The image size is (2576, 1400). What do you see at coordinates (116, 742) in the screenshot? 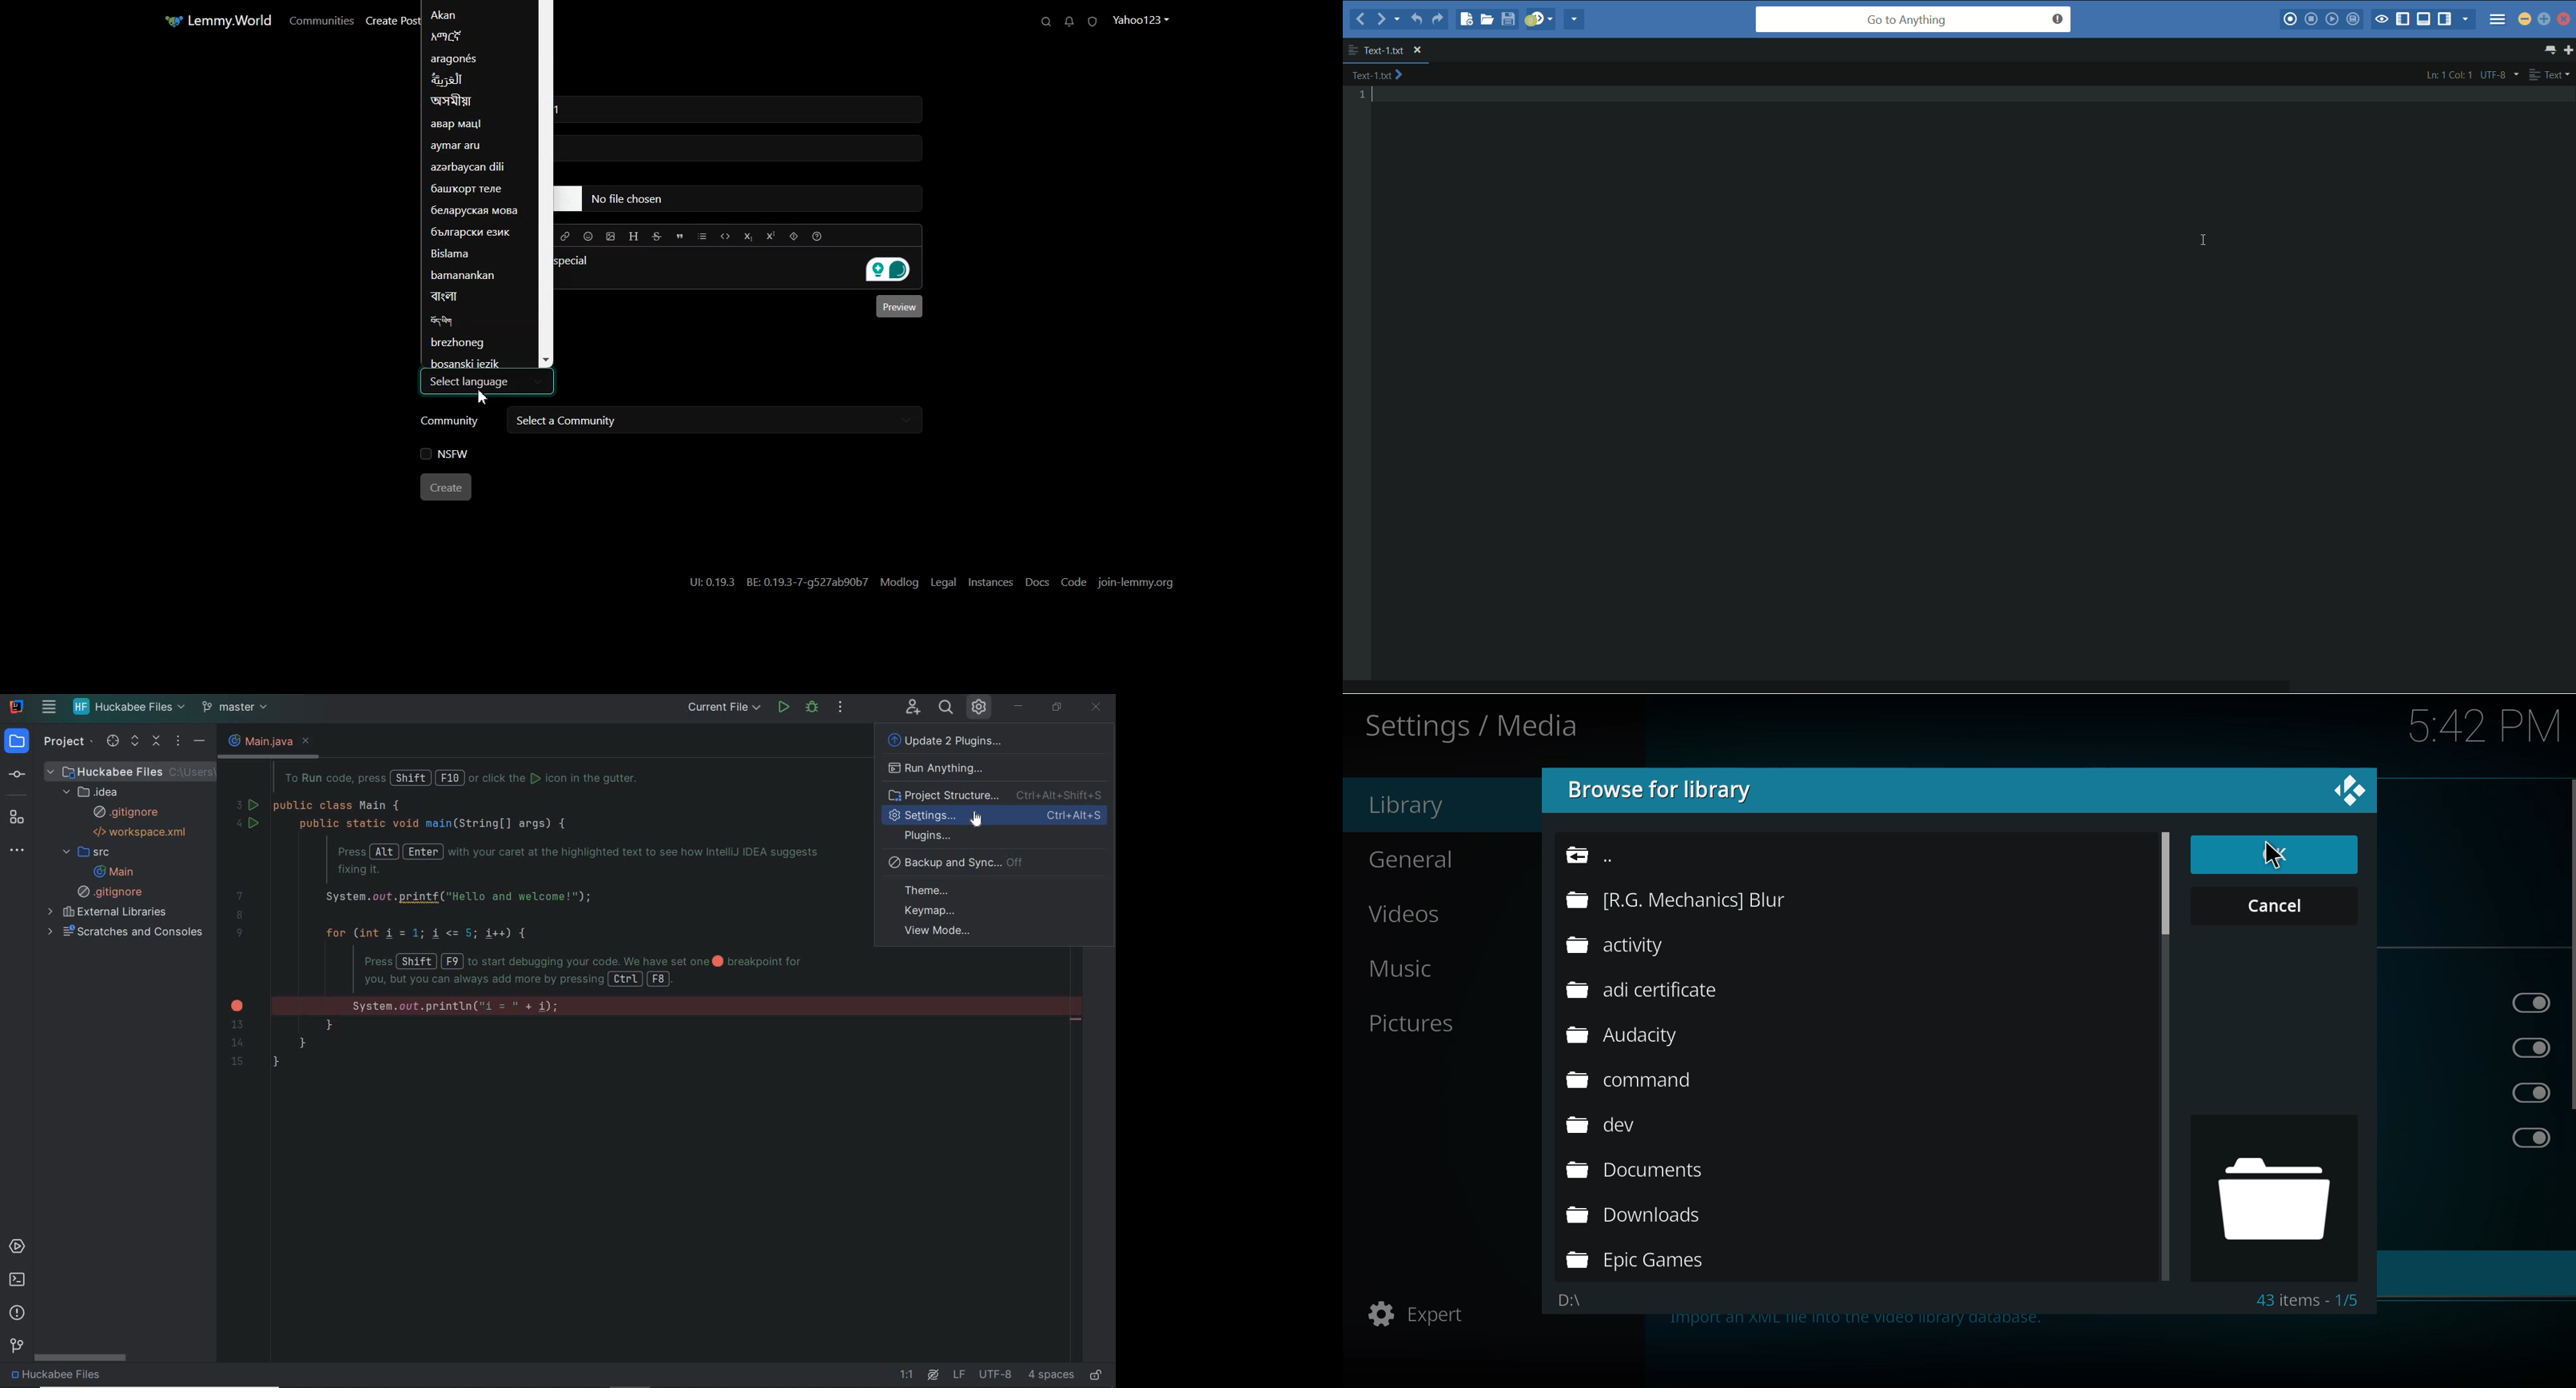
I see `select opened file` at bounding box center [116, 742].